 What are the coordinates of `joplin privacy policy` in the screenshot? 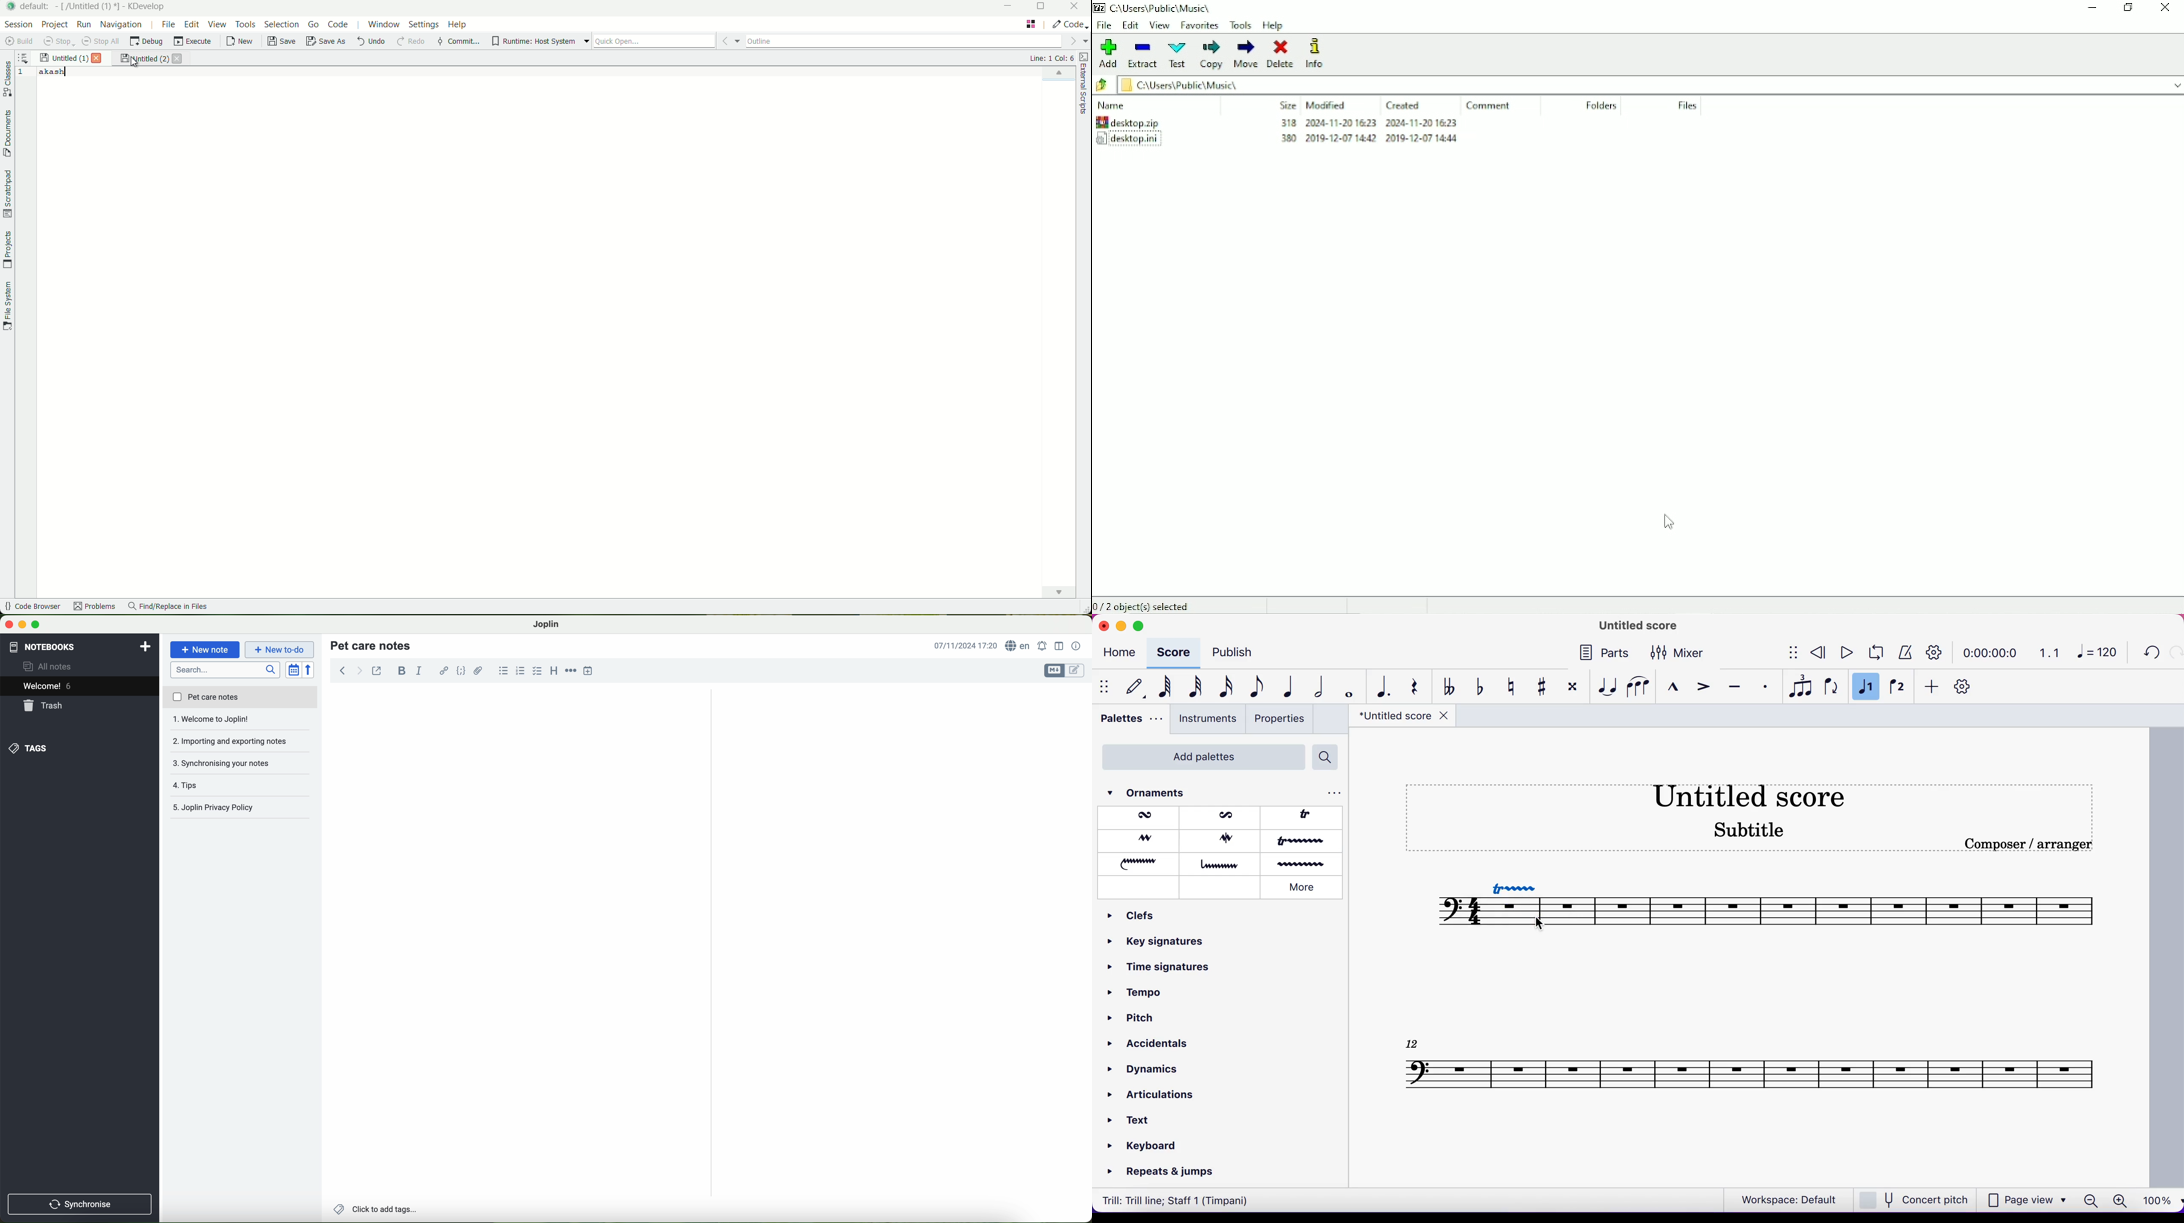 It's located at (236, 809).